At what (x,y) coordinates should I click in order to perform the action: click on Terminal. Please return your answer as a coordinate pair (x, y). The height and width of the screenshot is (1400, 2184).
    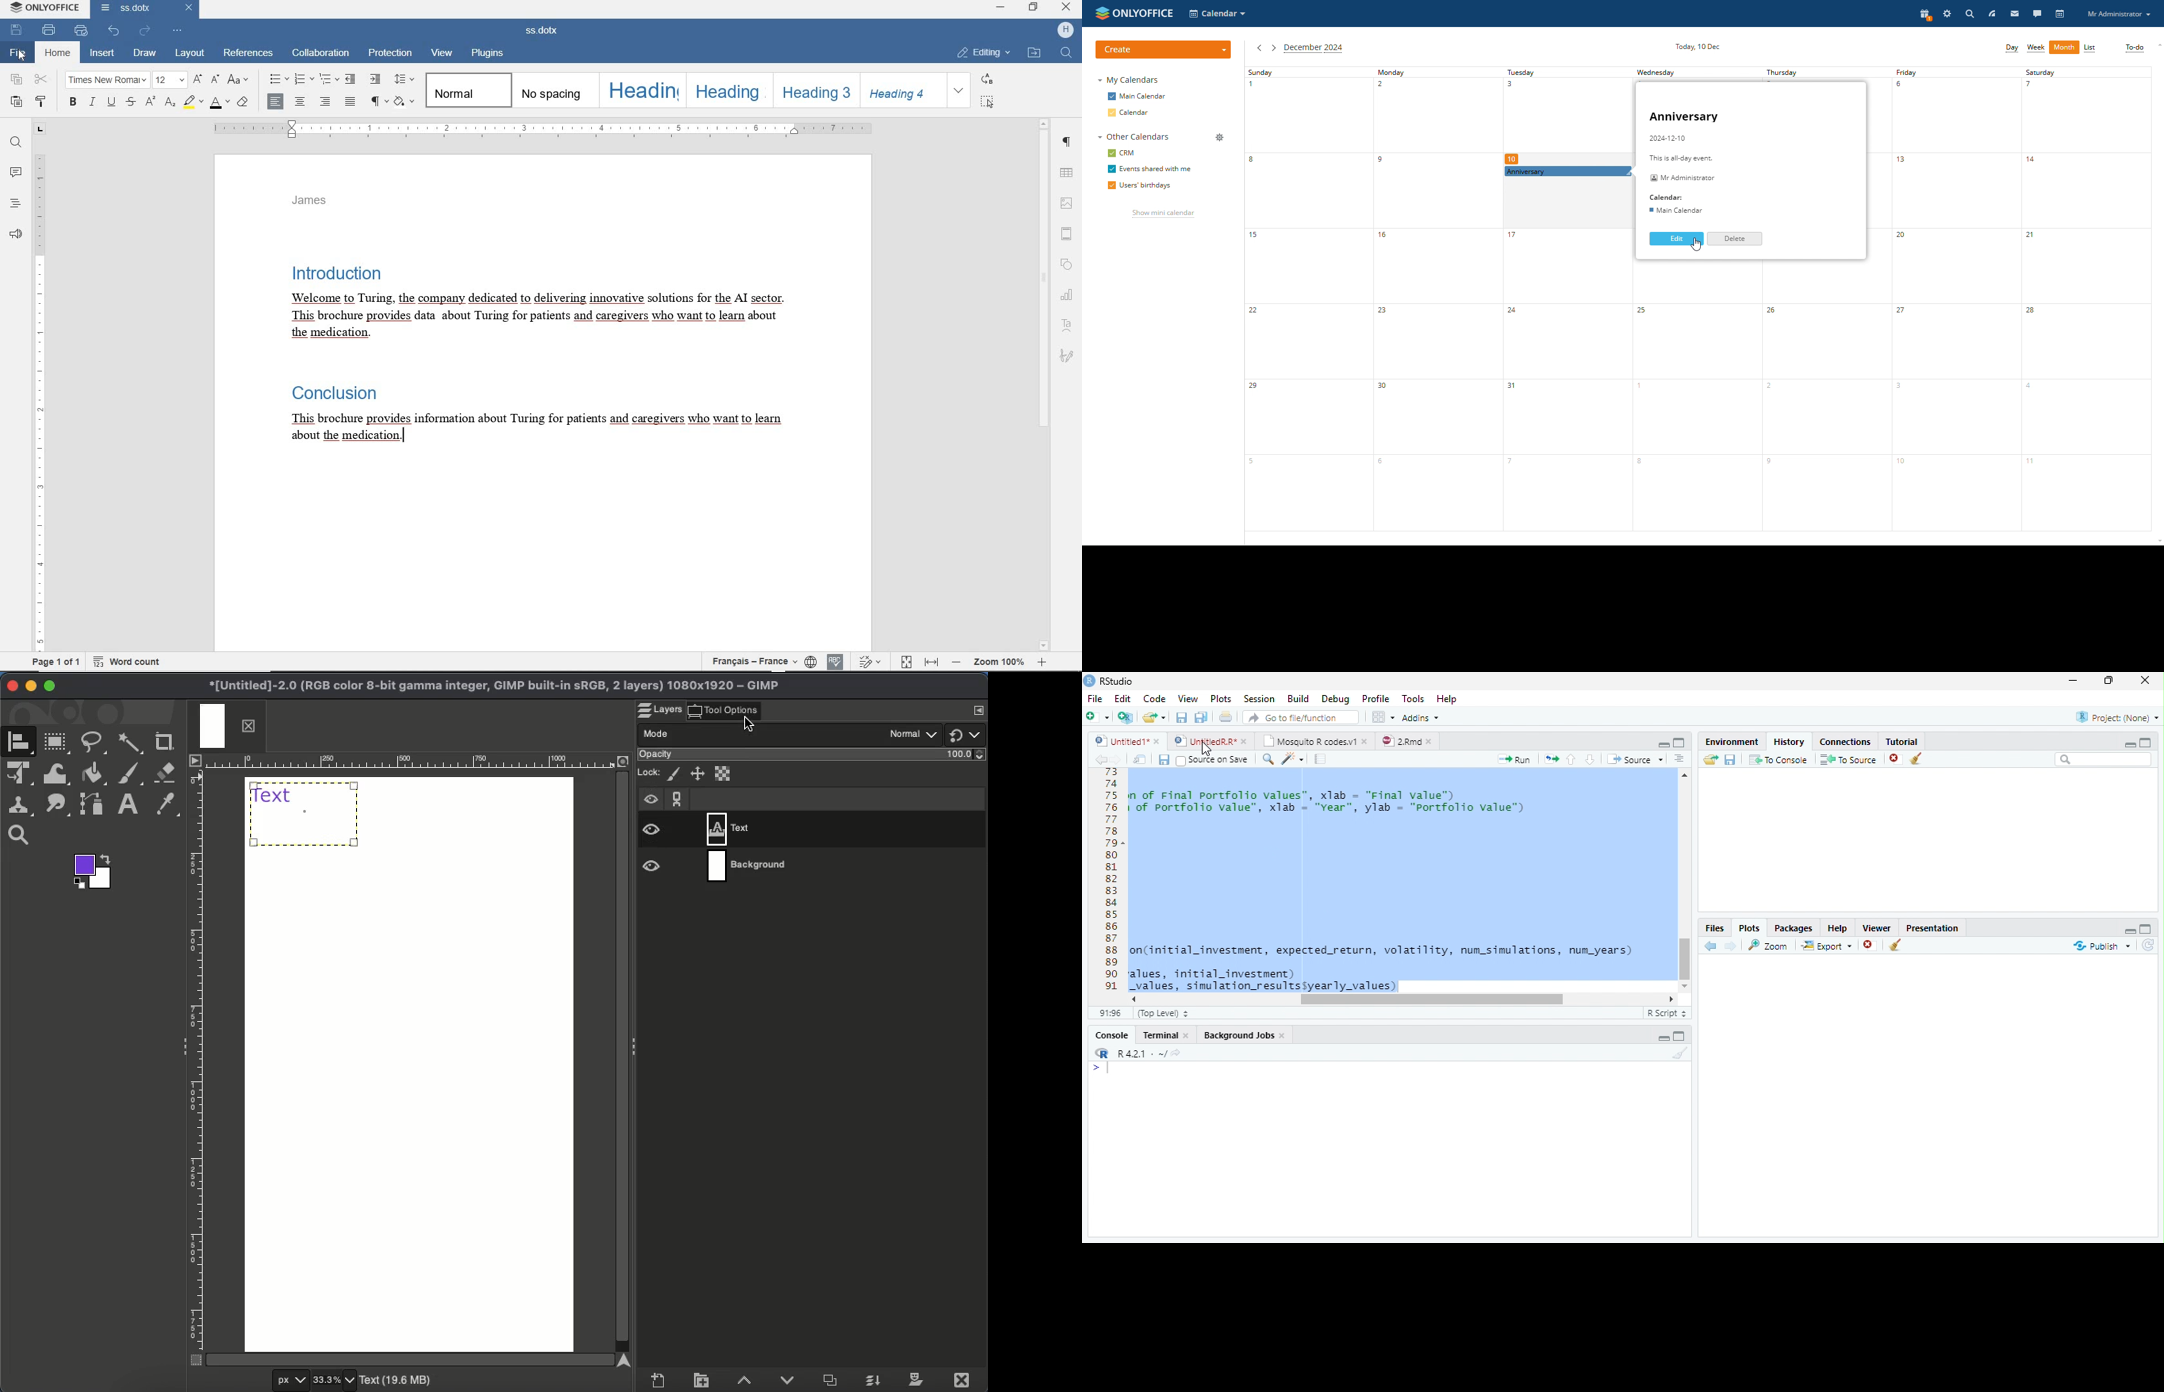
    Looking at the image, I should click on (1167, 1035).